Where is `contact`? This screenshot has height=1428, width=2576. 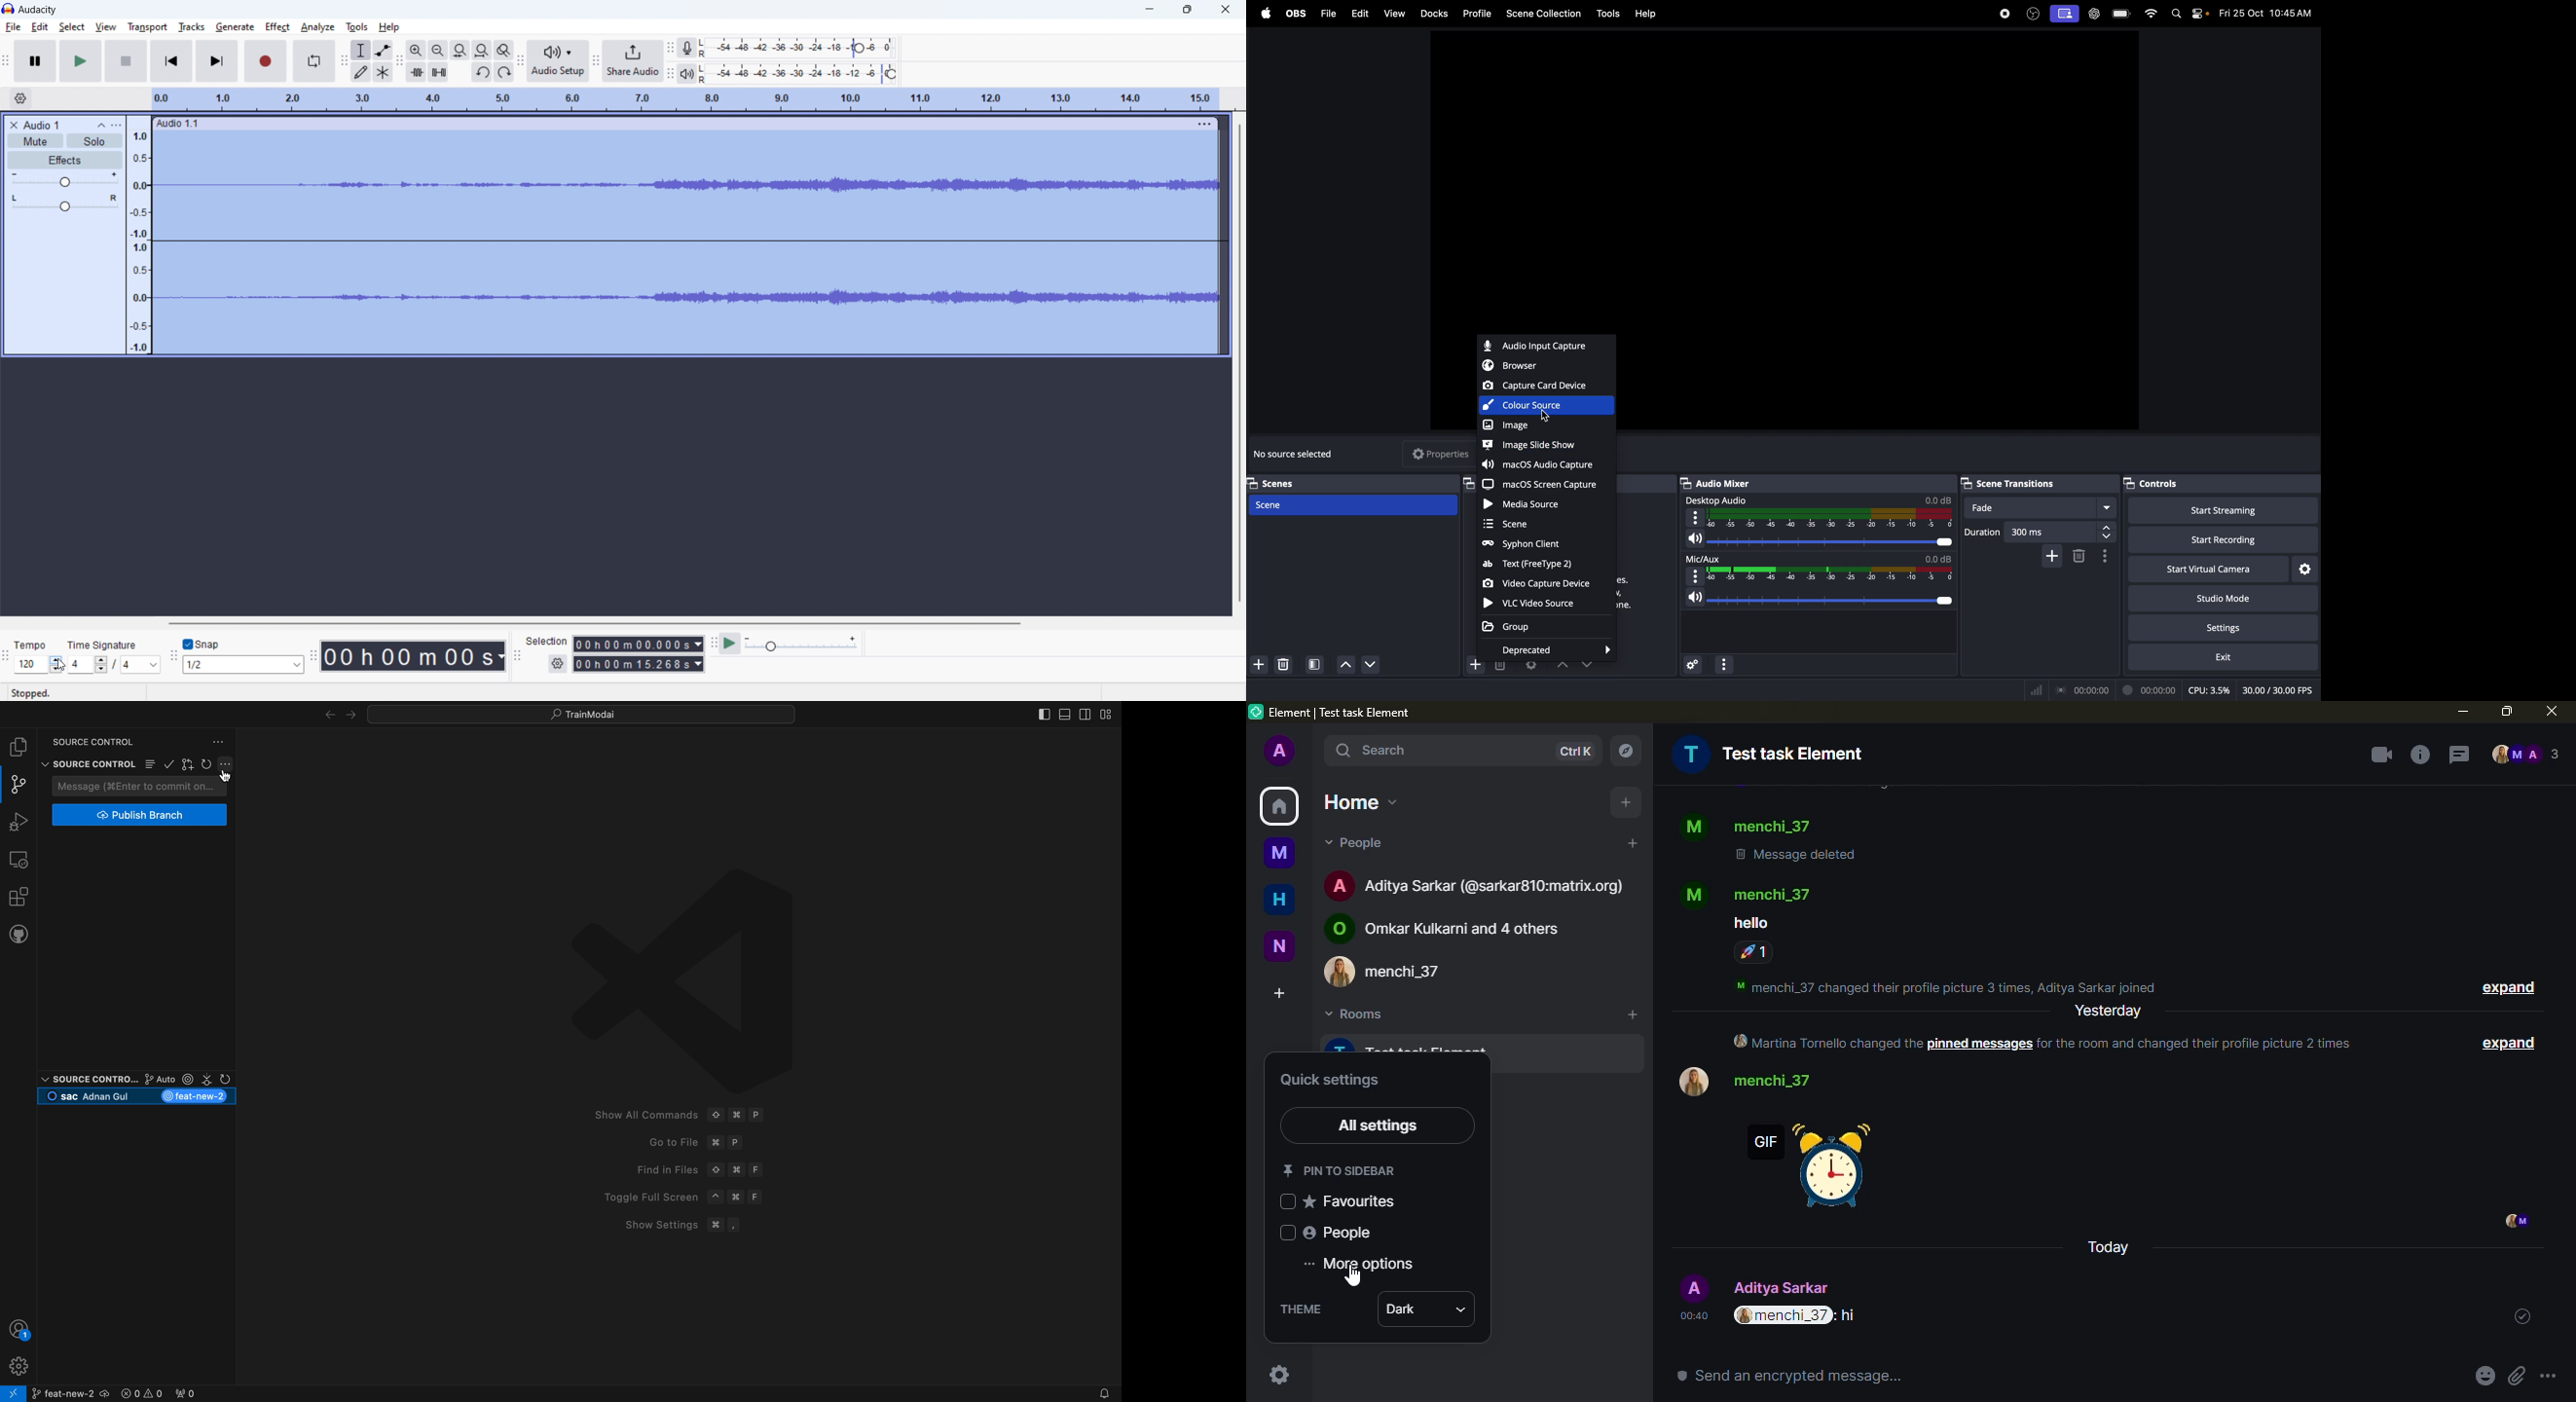 contact is located at coordinates (1780, 1080).